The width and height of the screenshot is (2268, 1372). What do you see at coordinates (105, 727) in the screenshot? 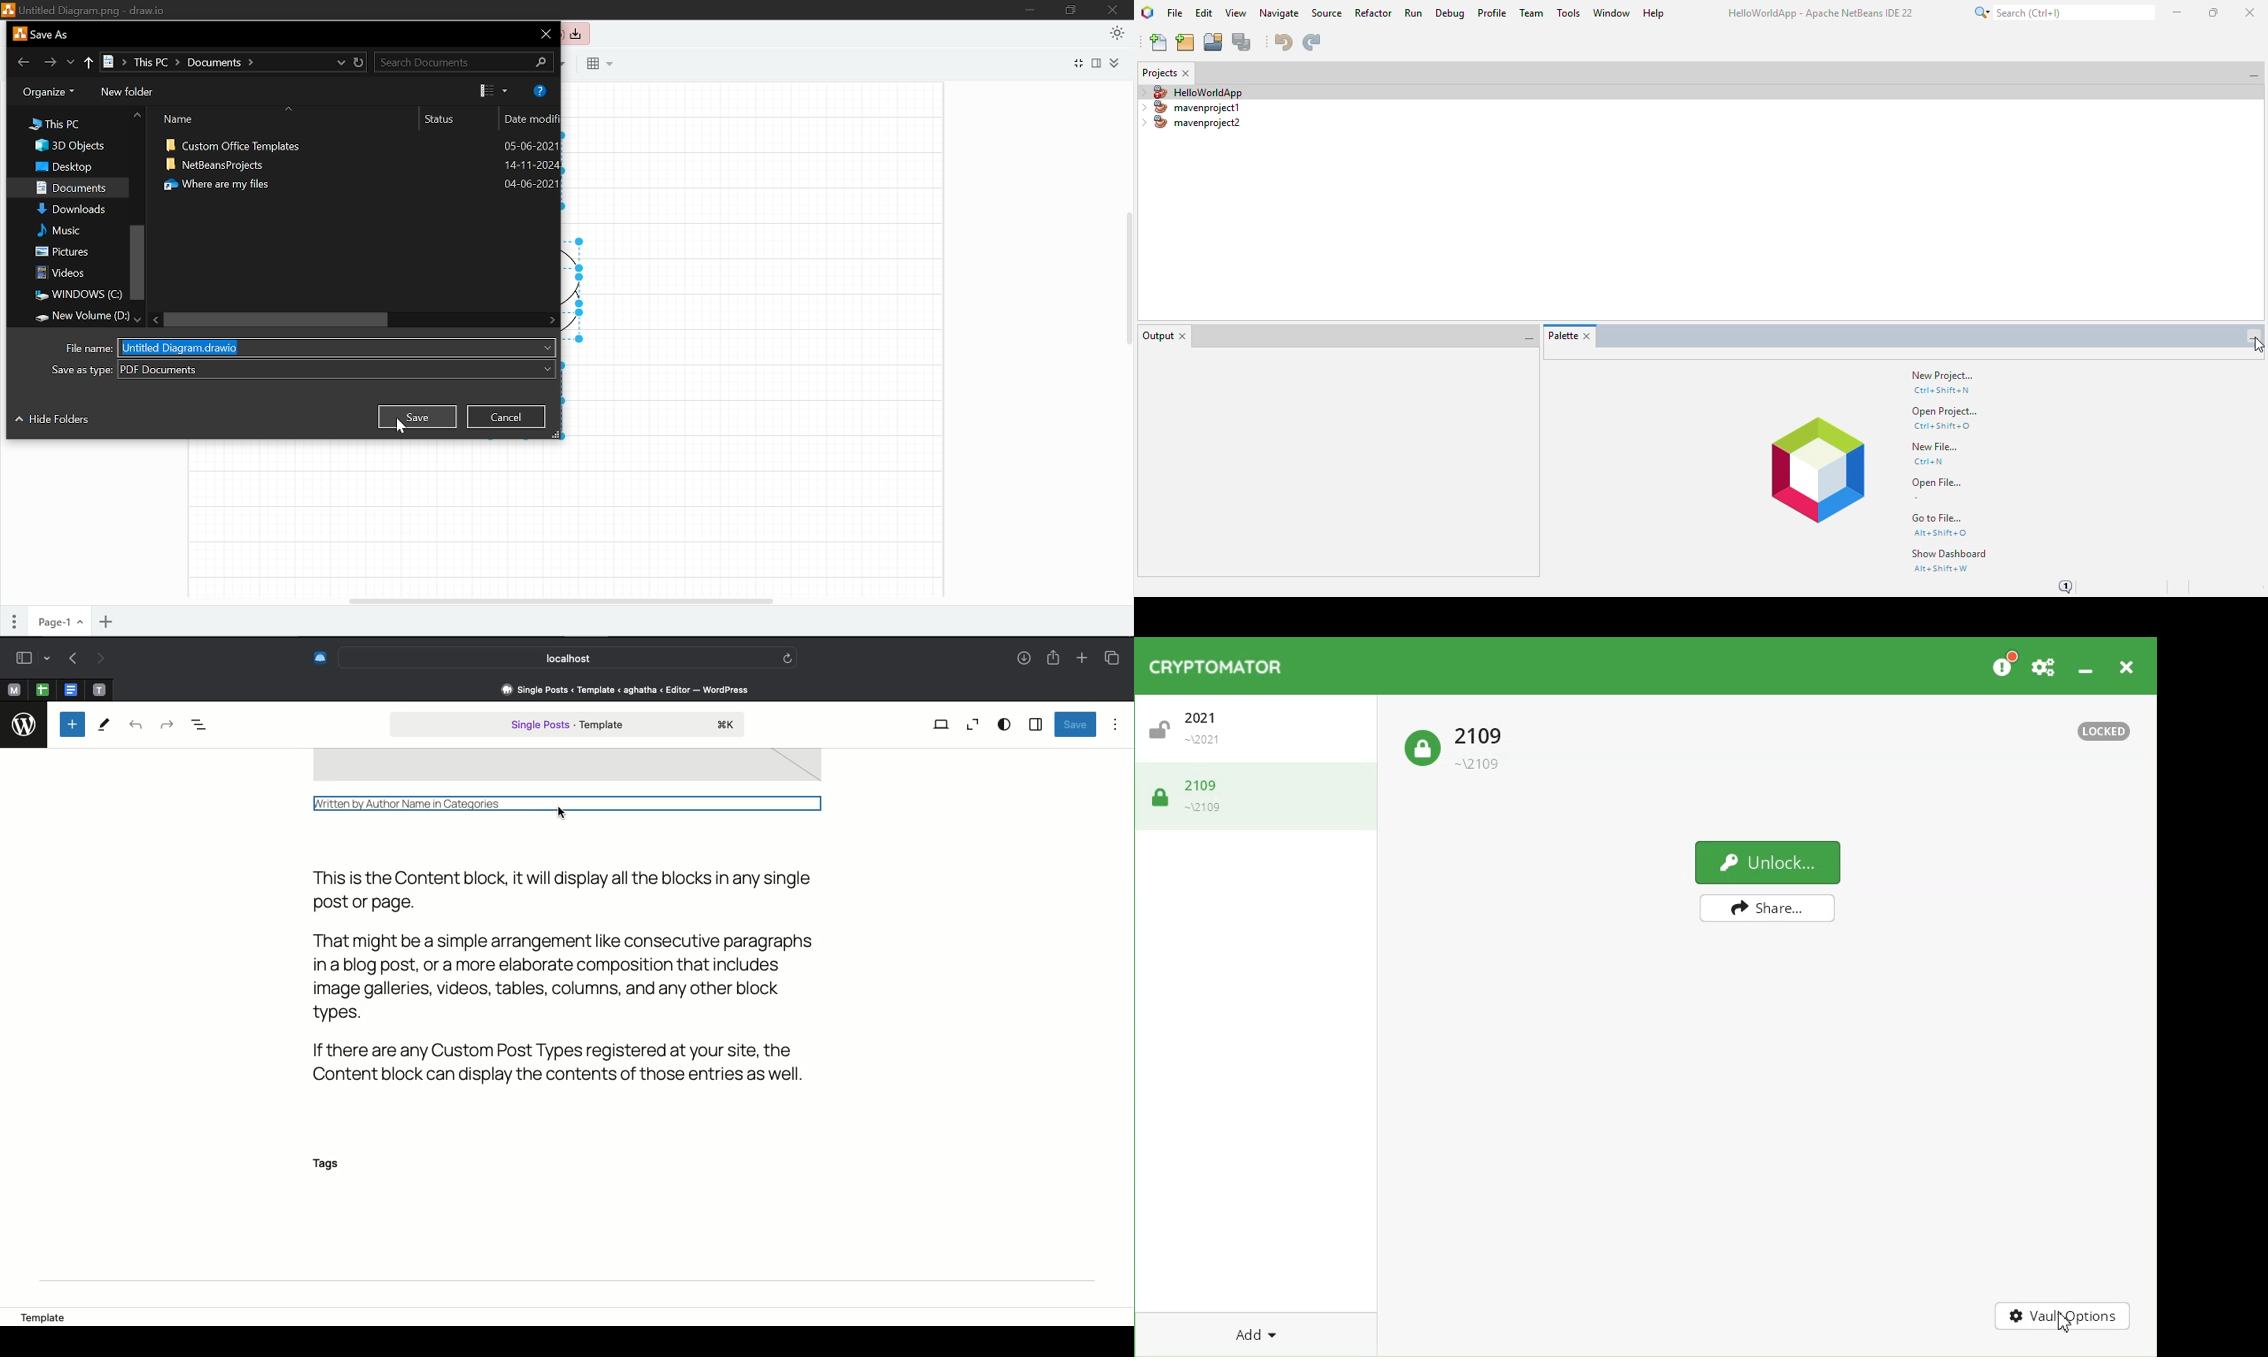
I see `Tools` at bounding box center [105, 727].